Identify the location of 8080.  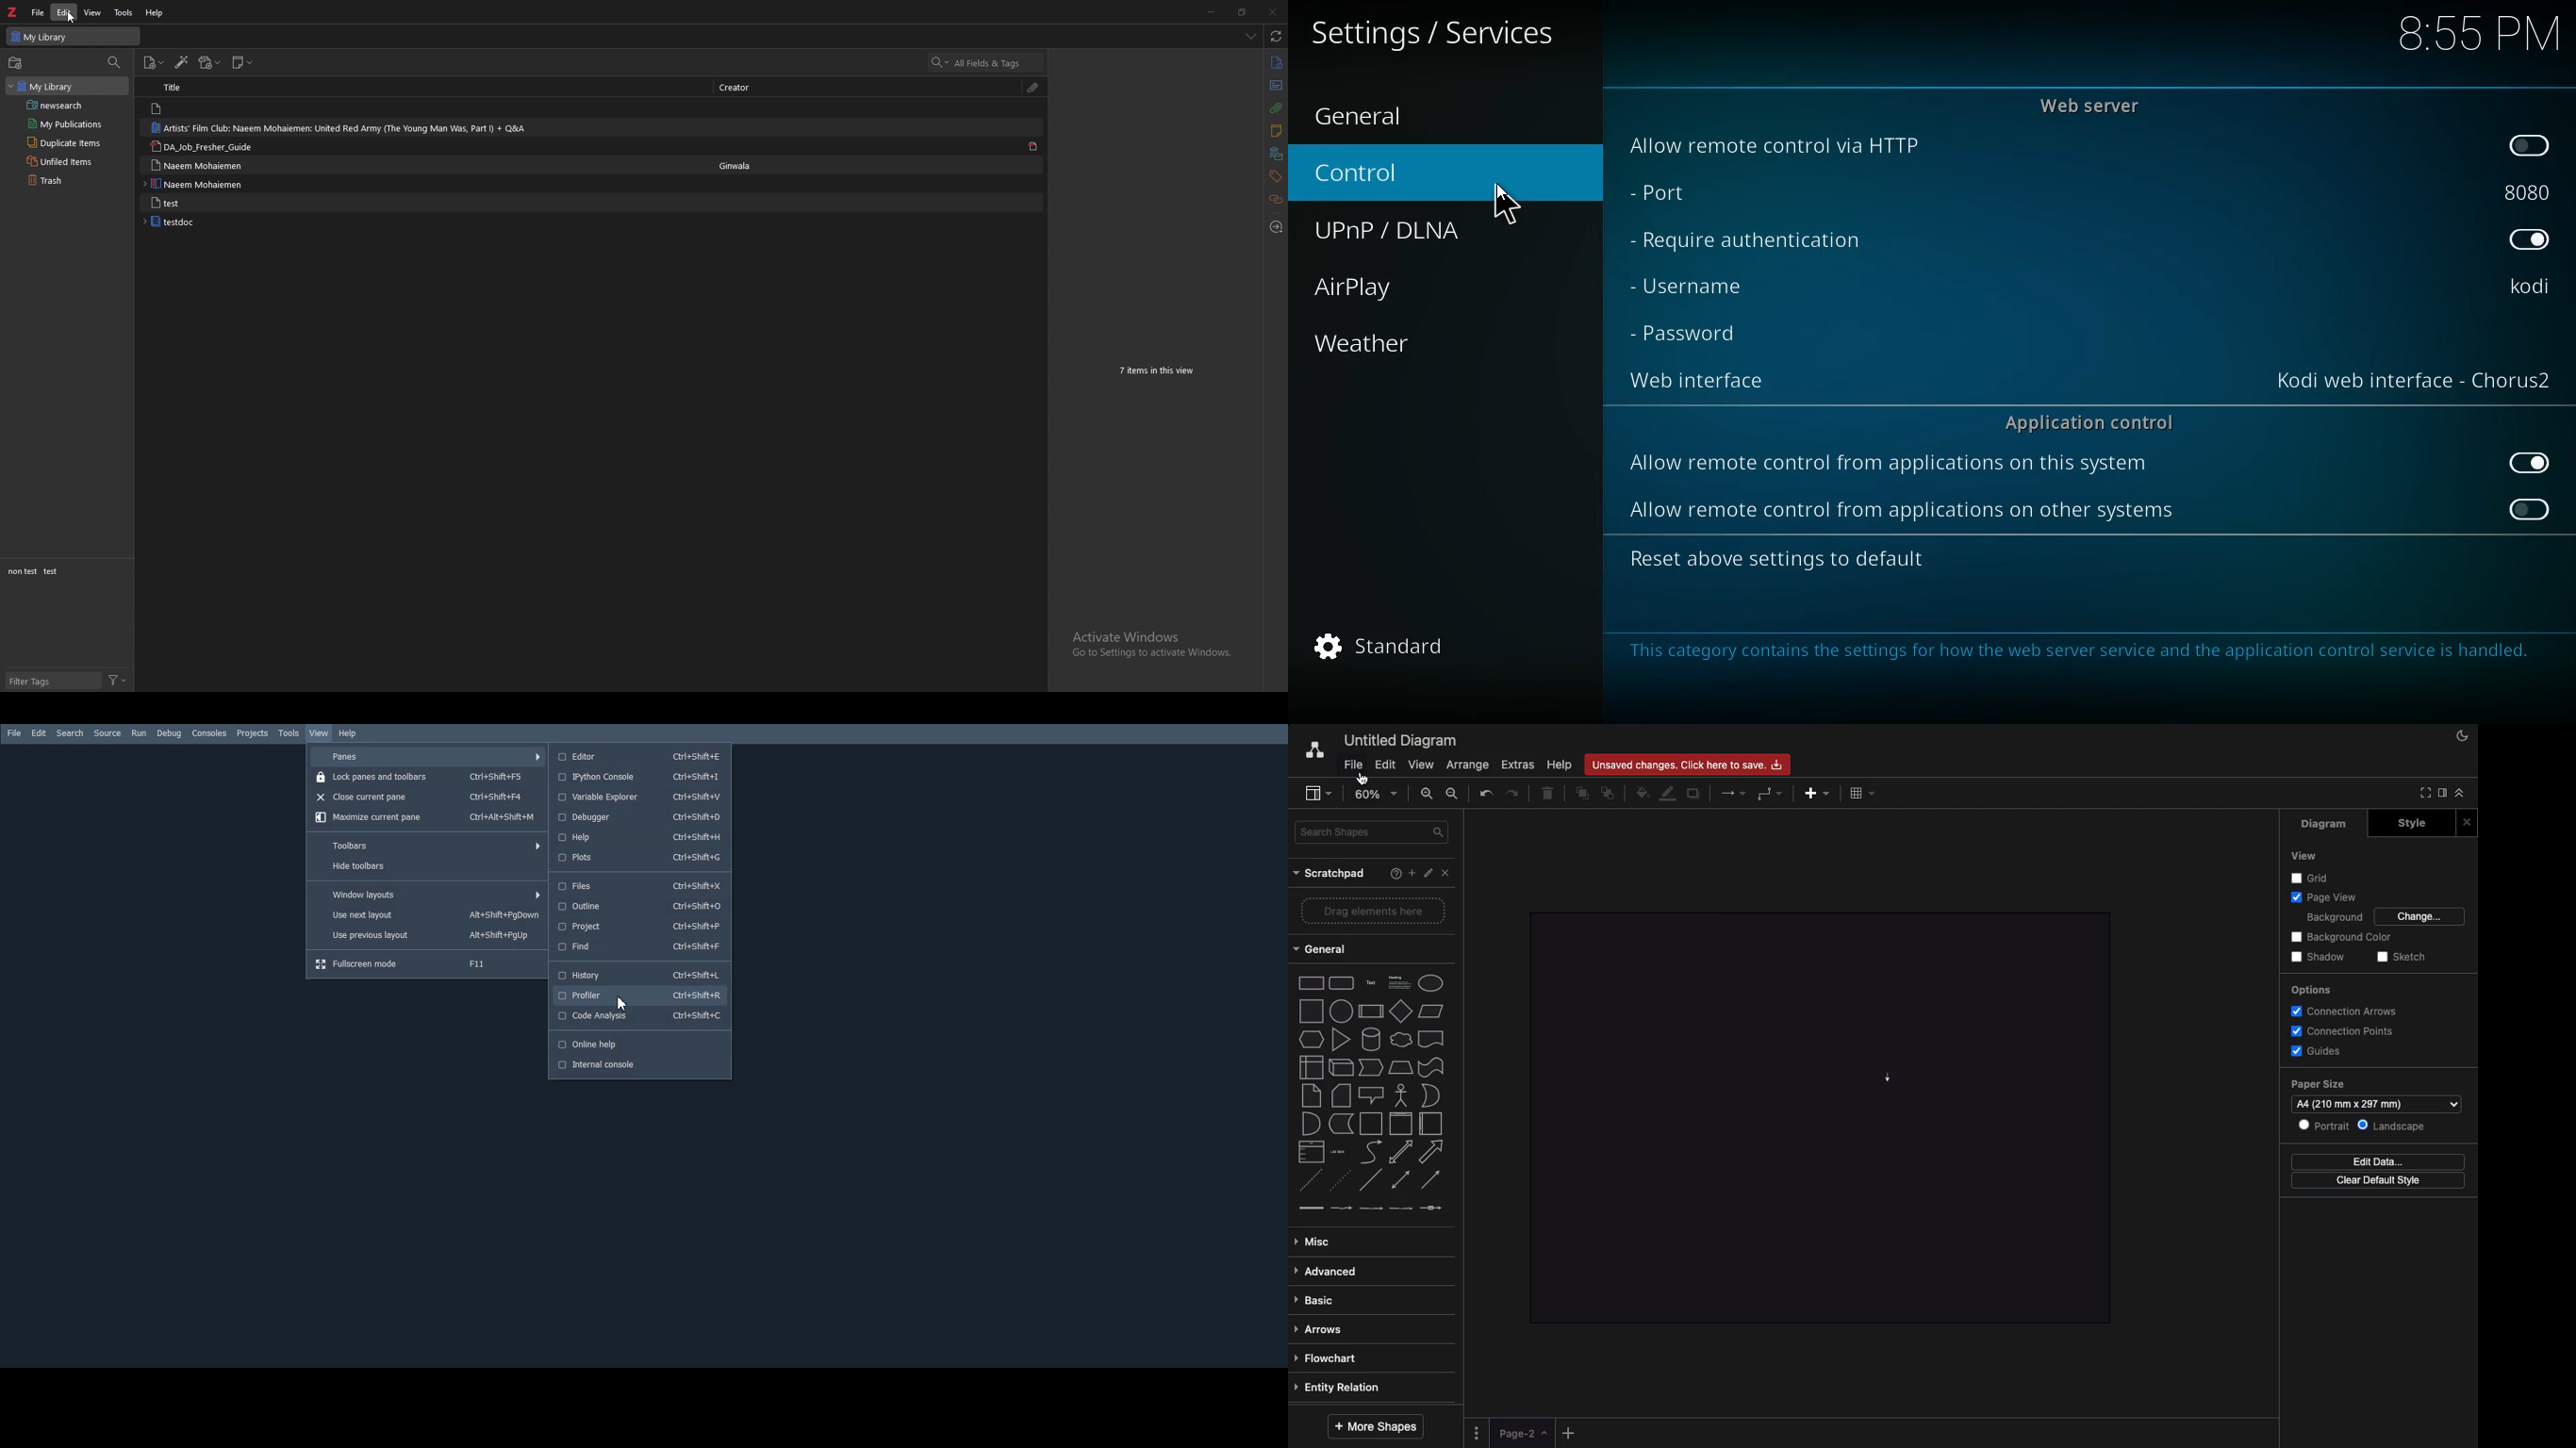
(2526, 189).